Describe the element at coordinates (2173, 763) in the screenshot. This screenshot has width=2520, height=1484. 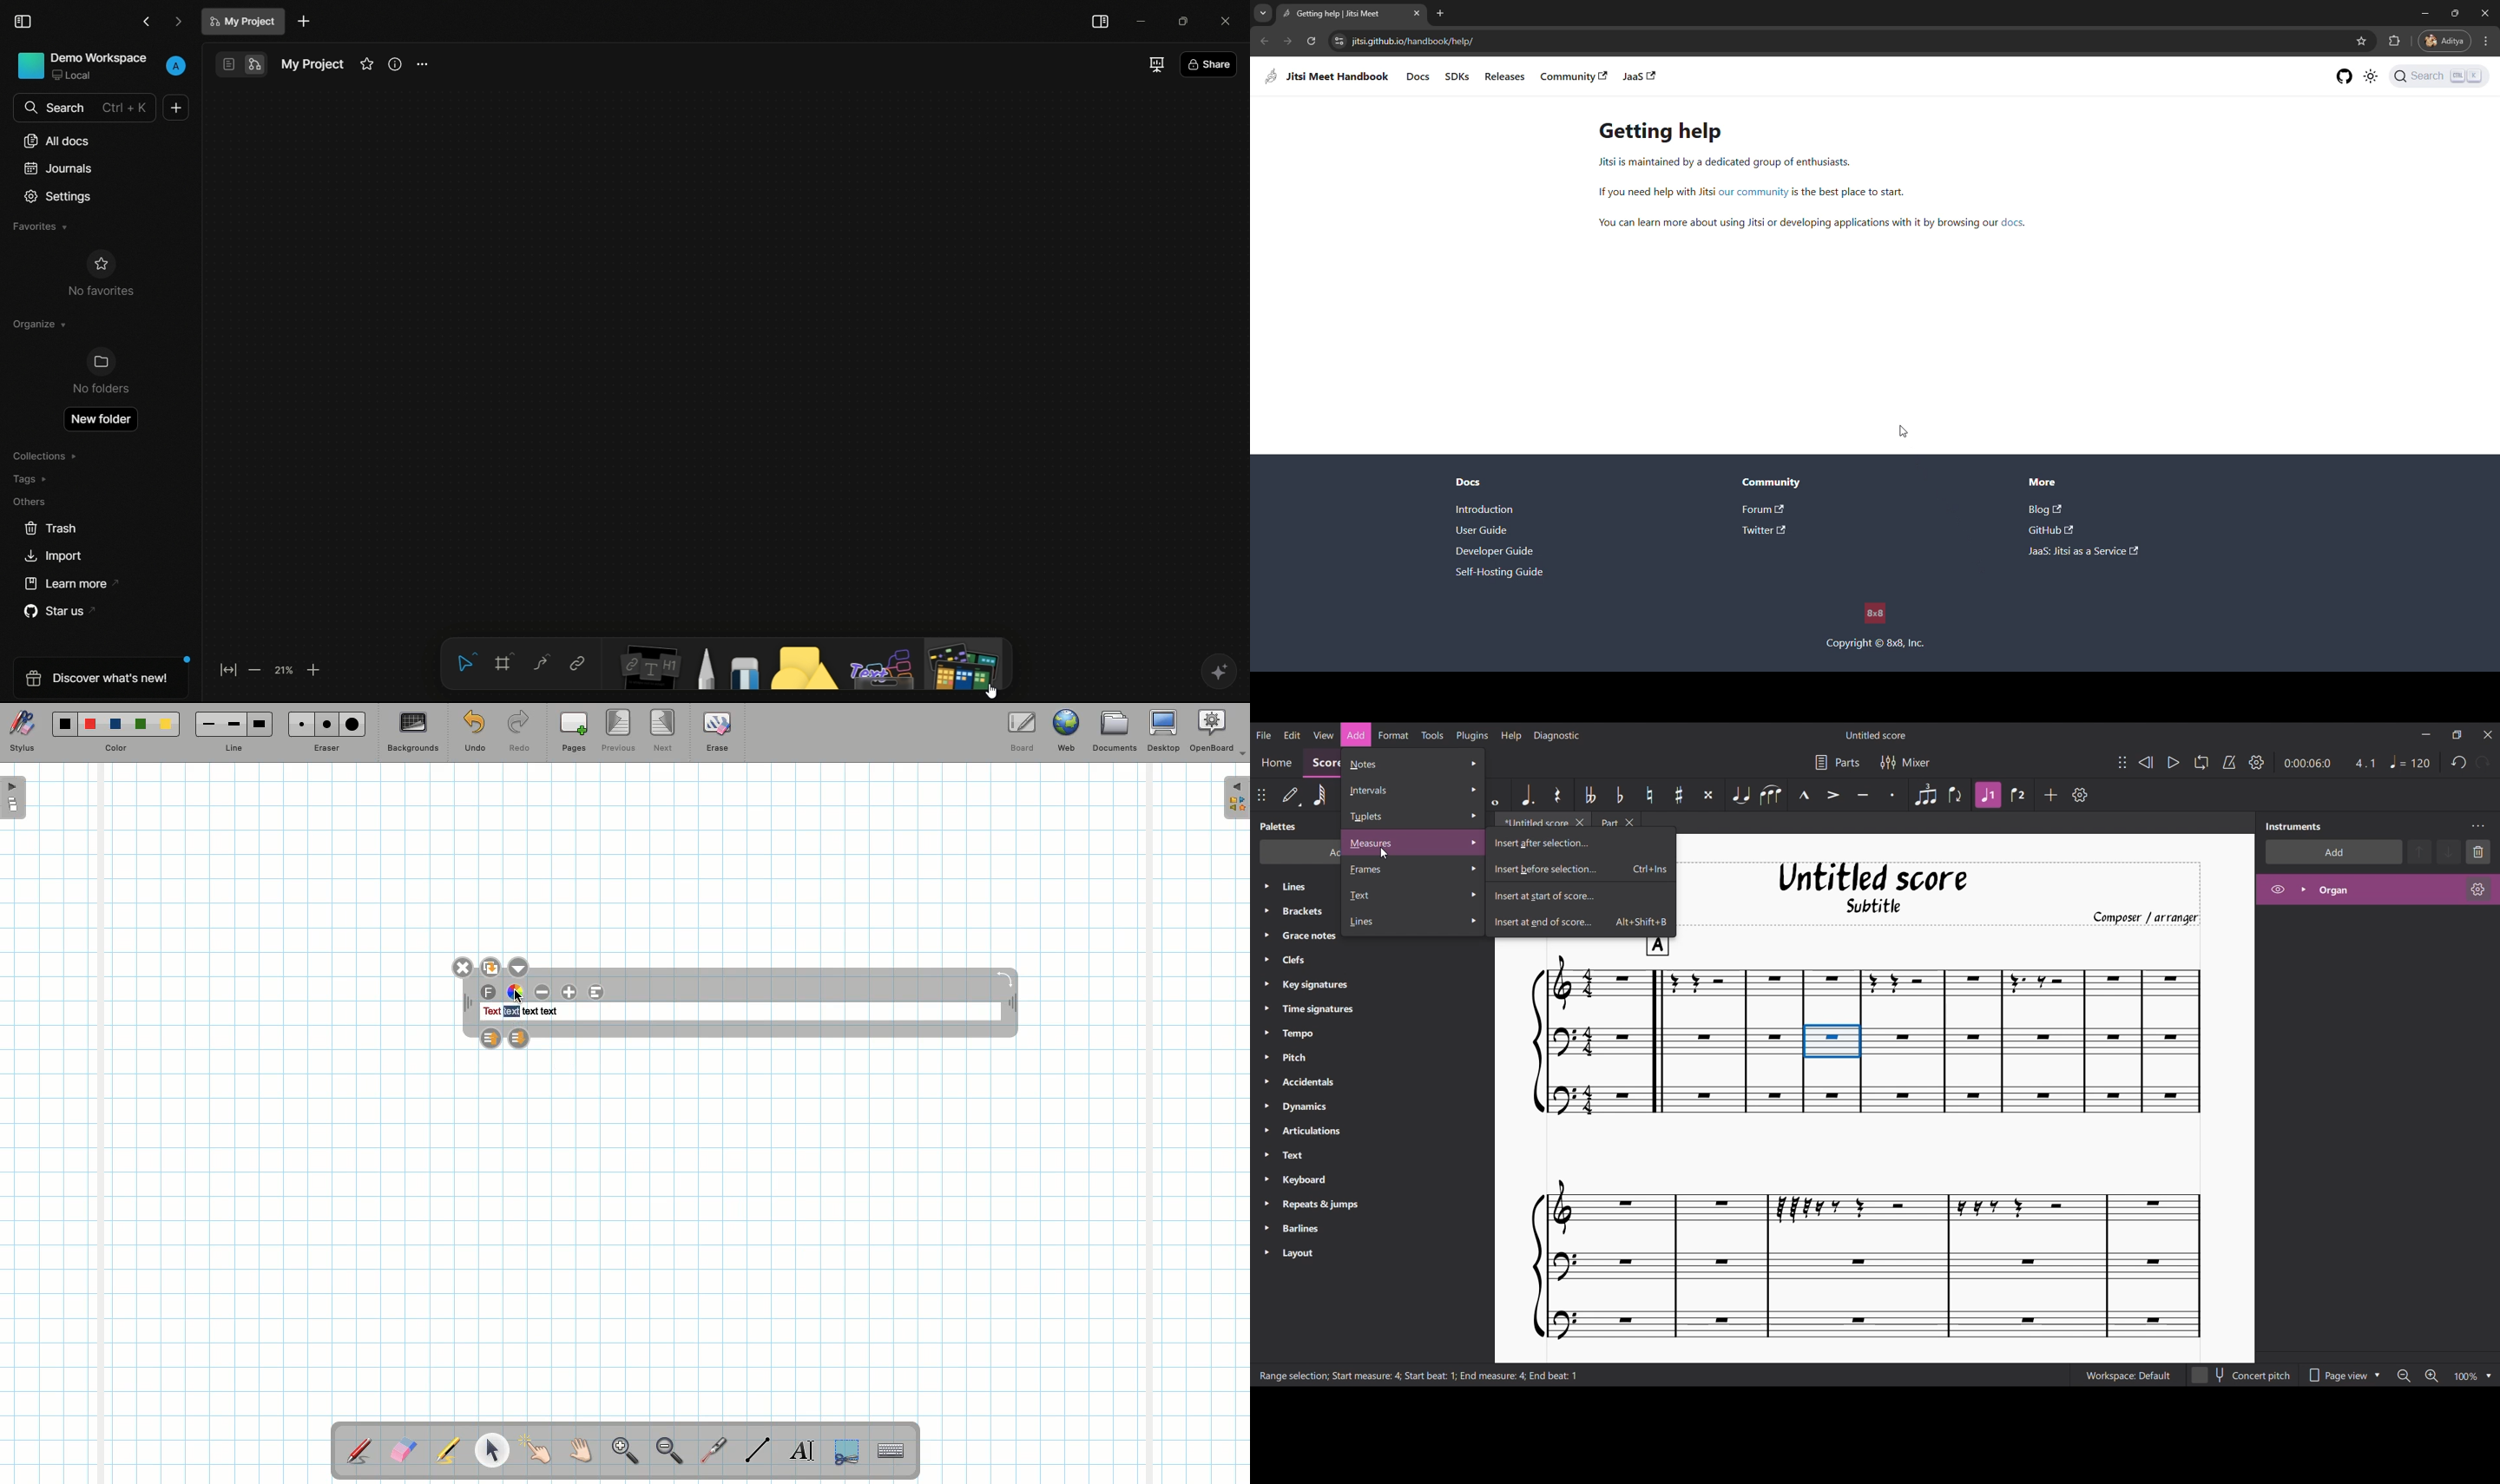
I see `Play` at that location.